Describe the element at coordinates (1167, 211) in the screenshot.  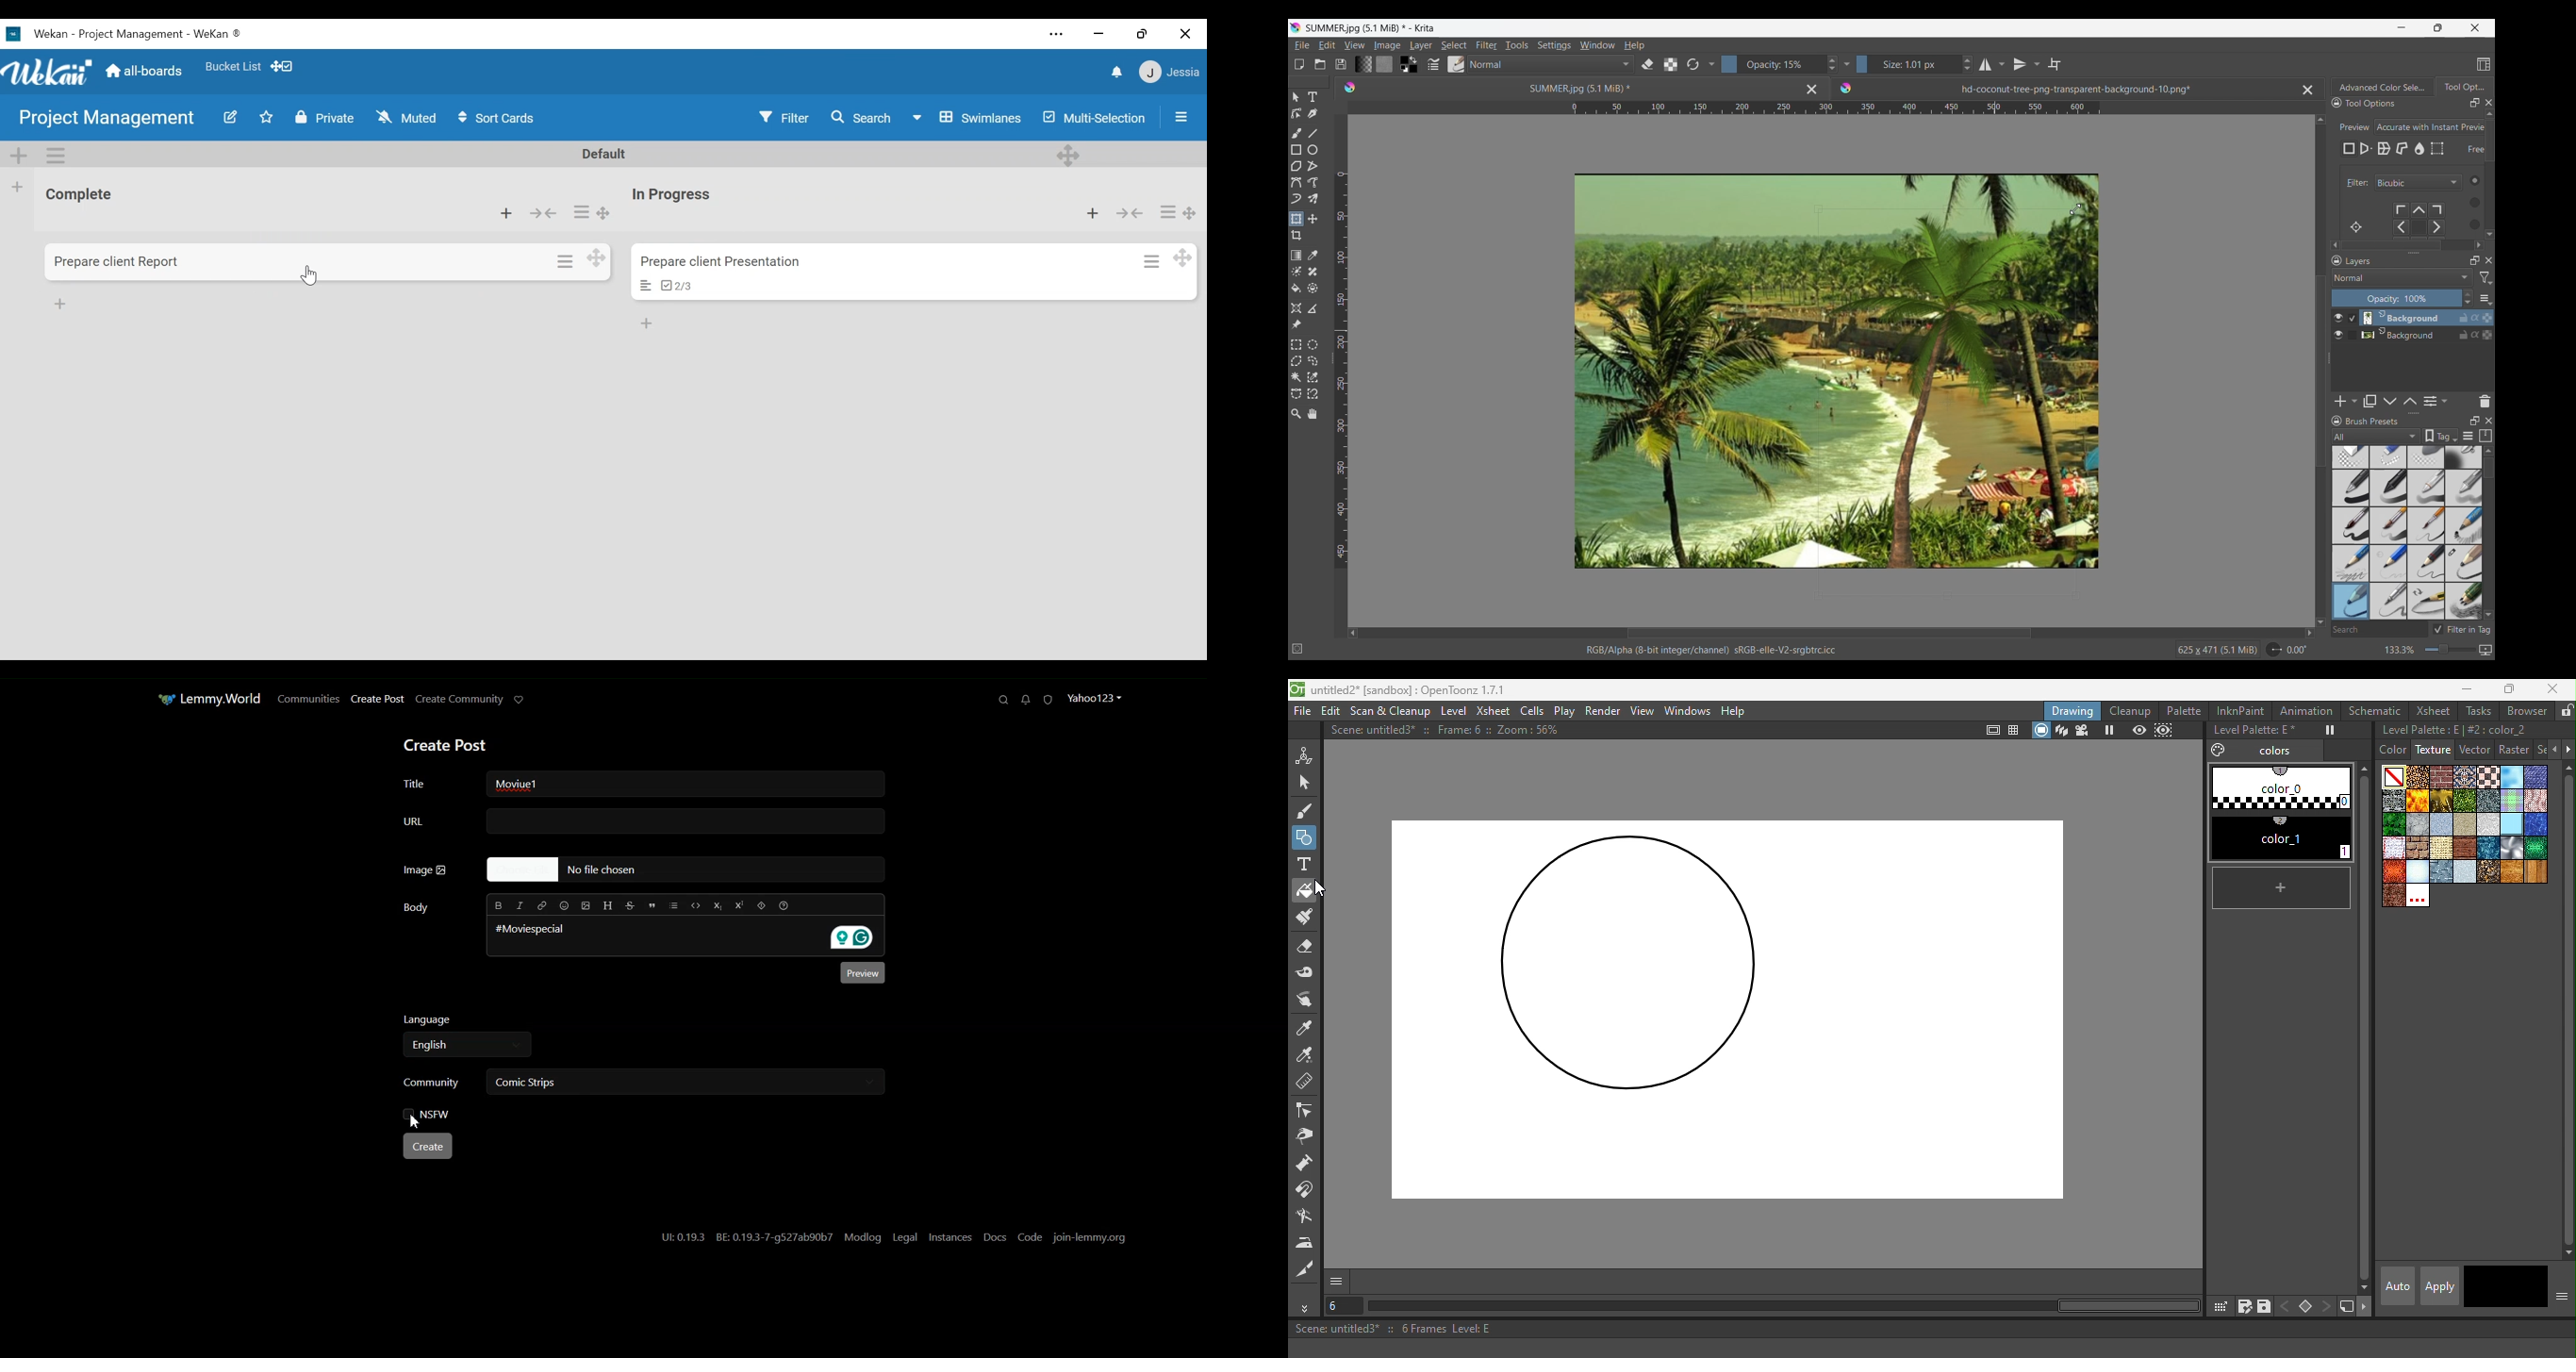
I see `Card actions` at that location.